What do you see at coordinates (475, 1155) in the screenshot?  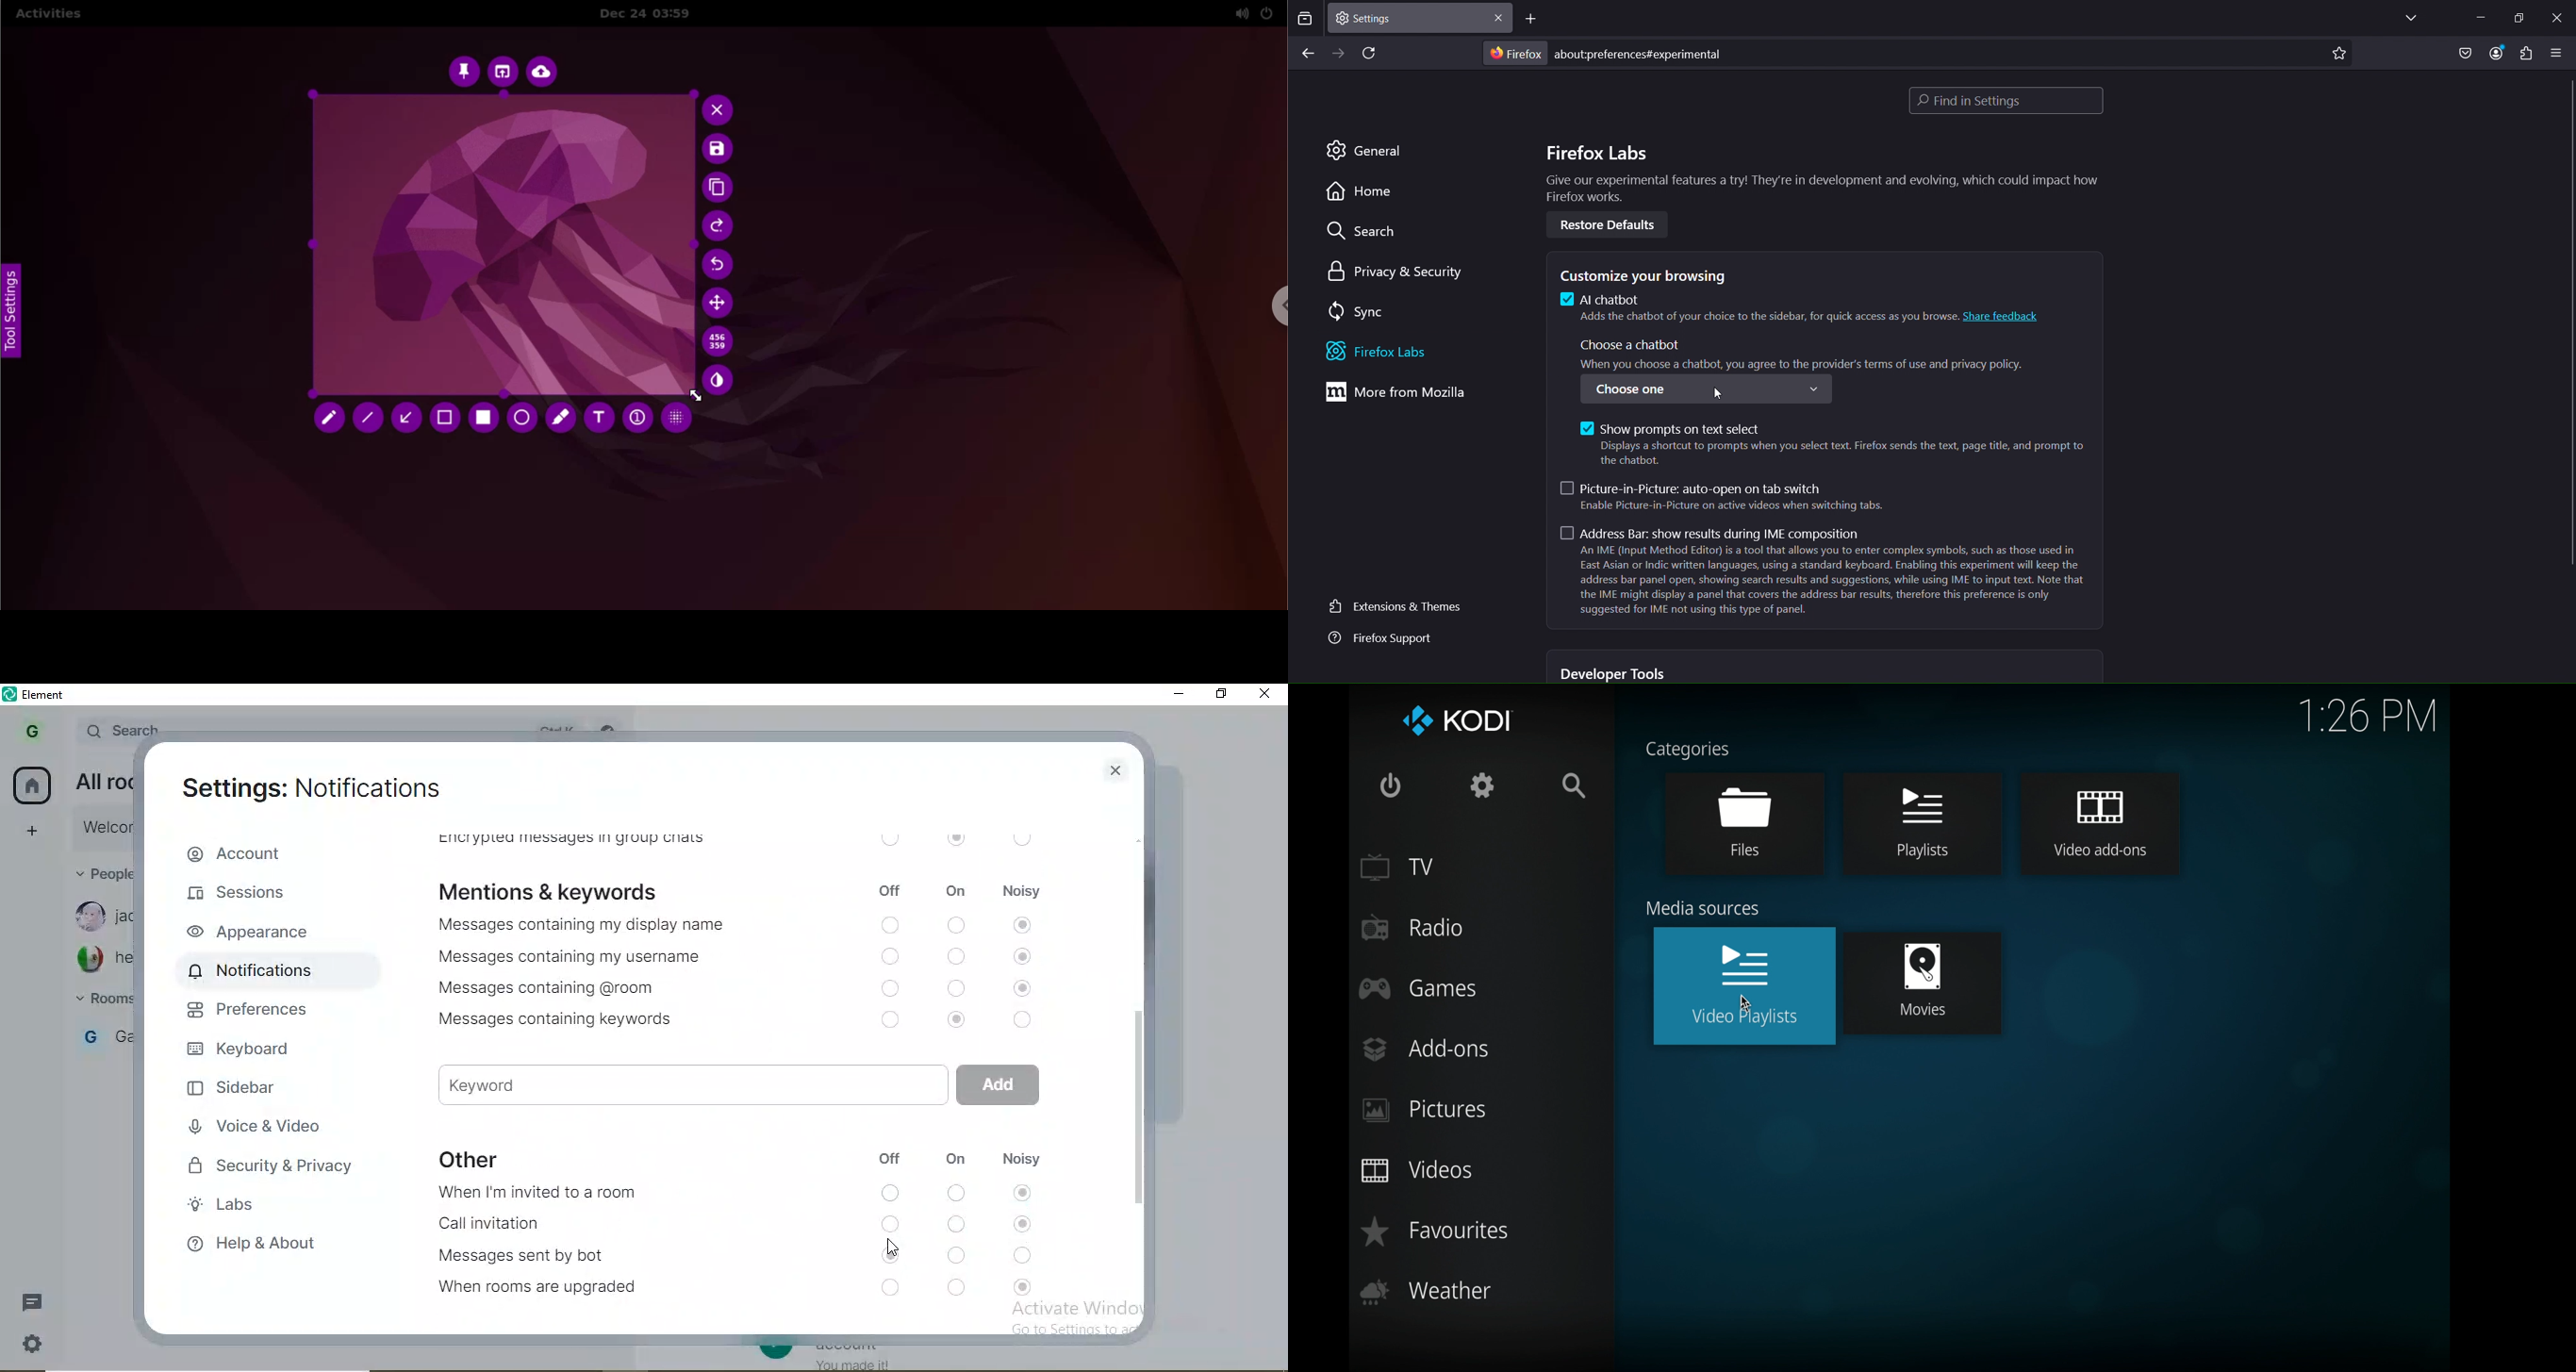 I see `other` at bounding box center [475, 1155].